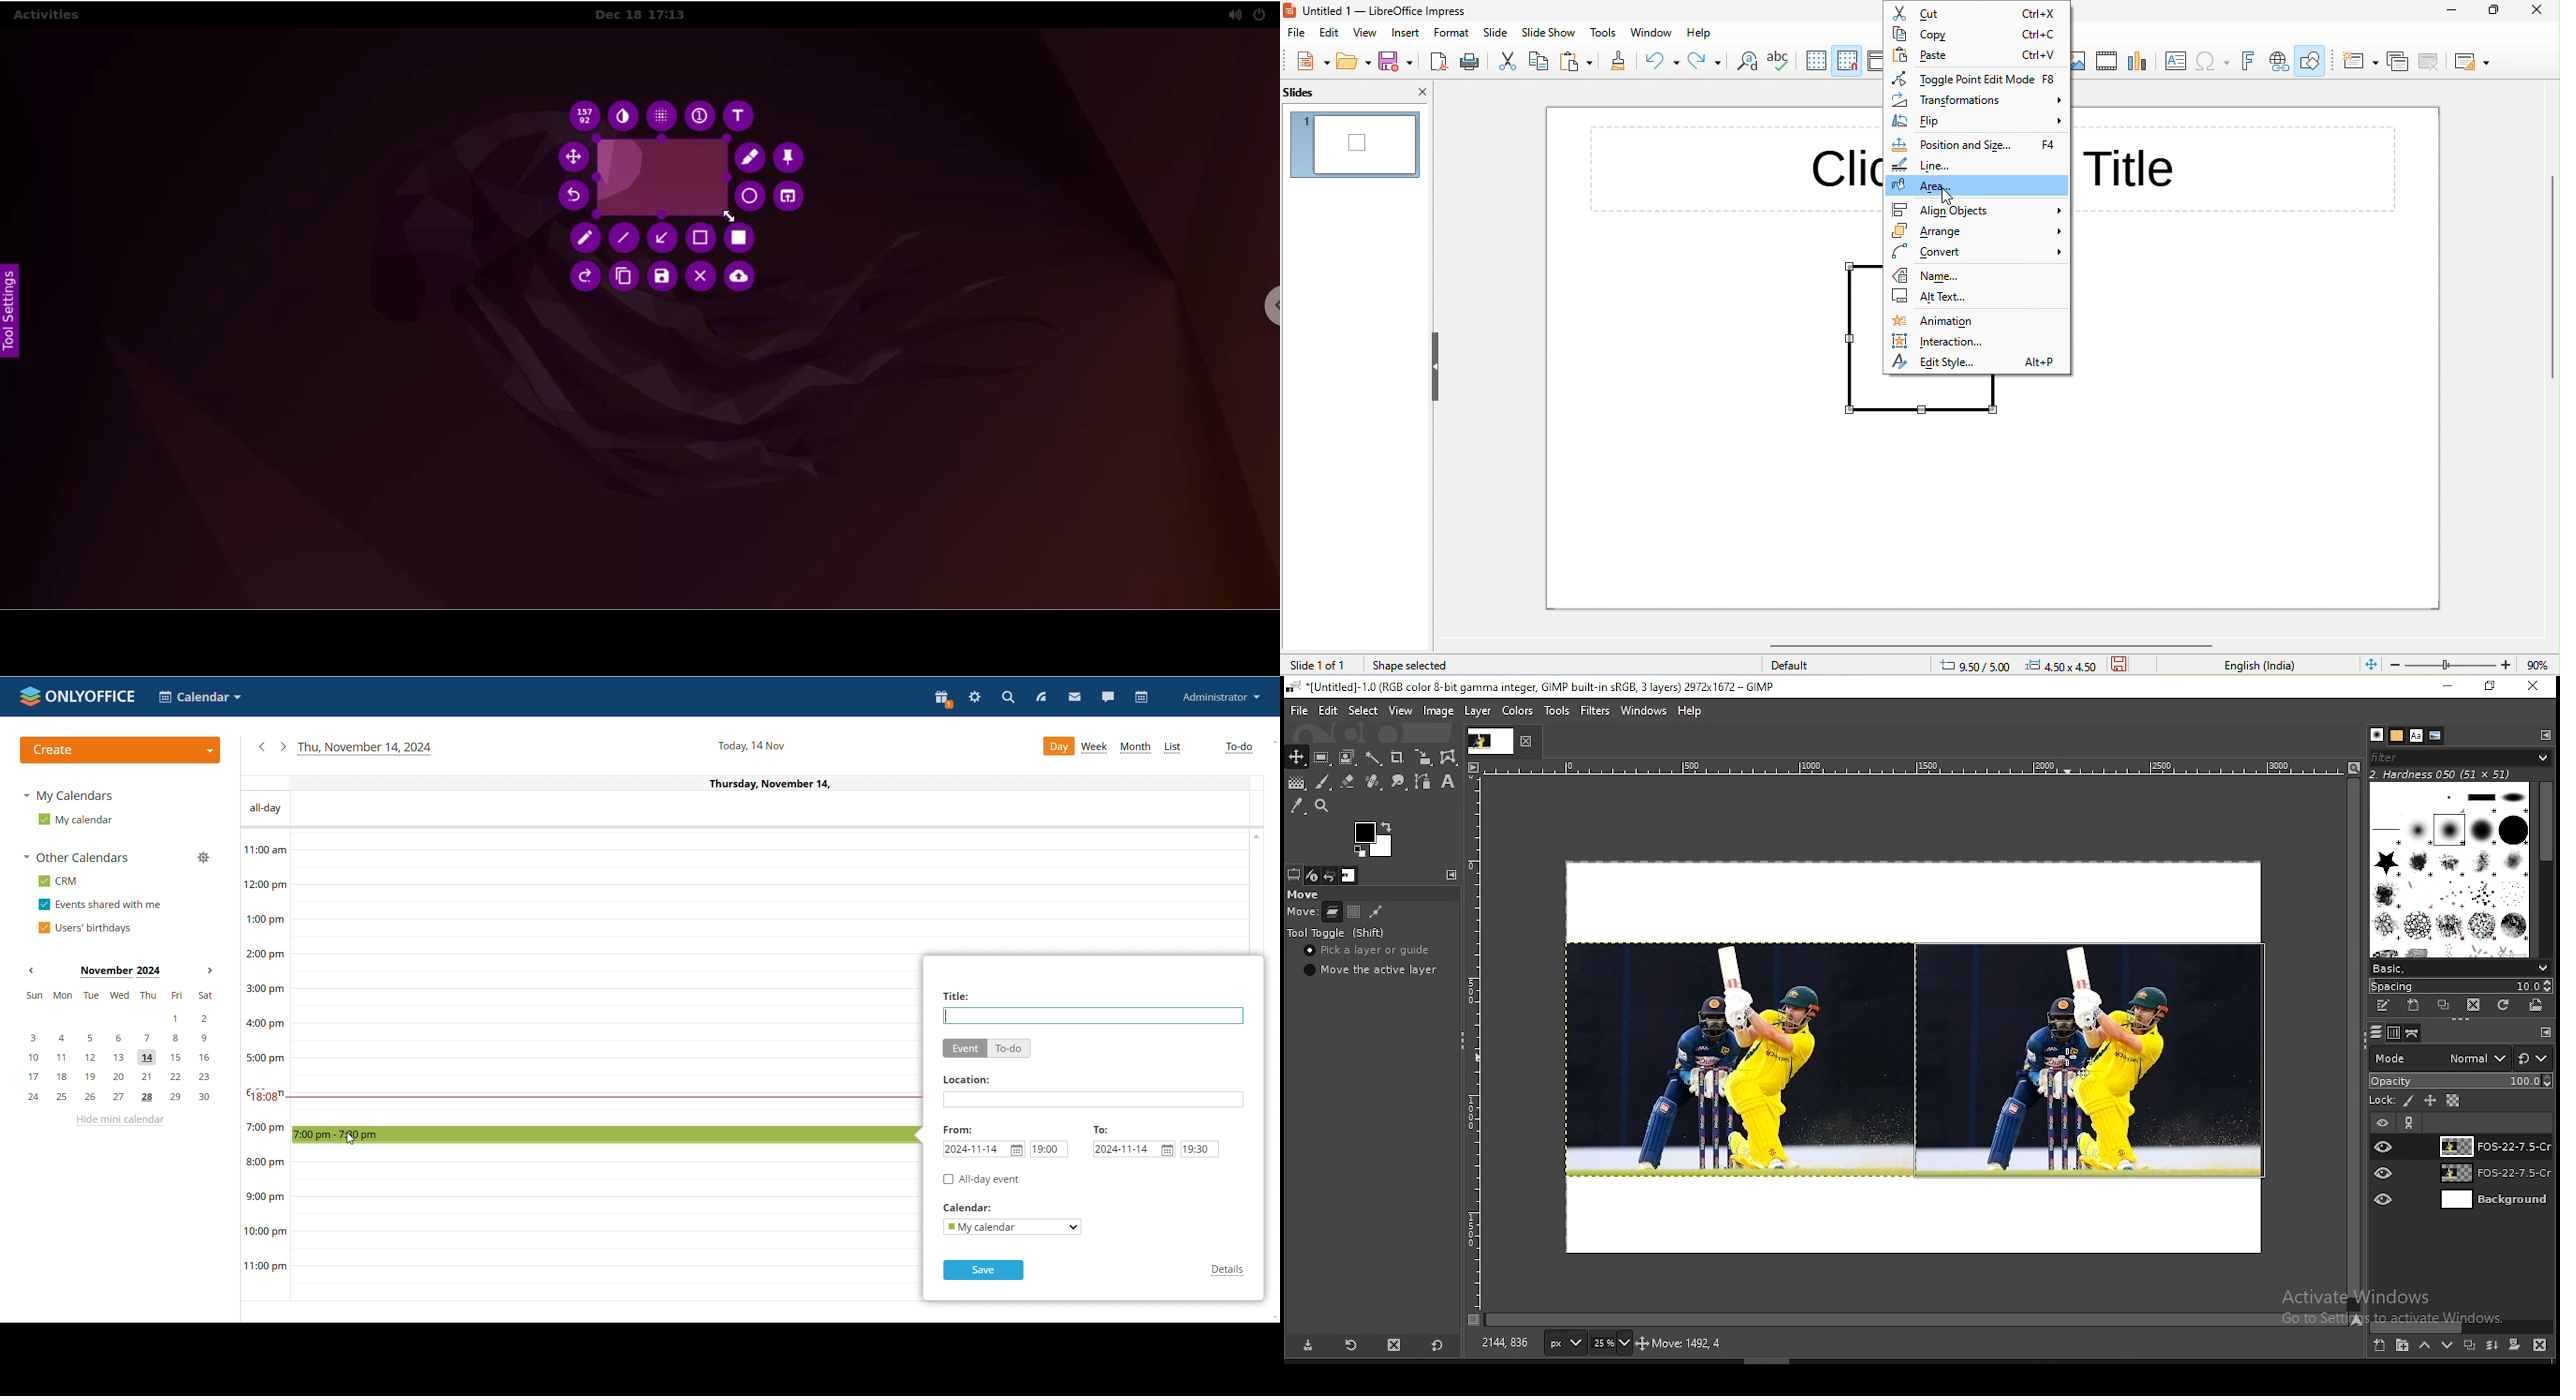 The image size is (2576, 1400). What do you see at coordinates (769, 859) in the screenshot?
I see `30 min time block` at bounding box center [769, 859].